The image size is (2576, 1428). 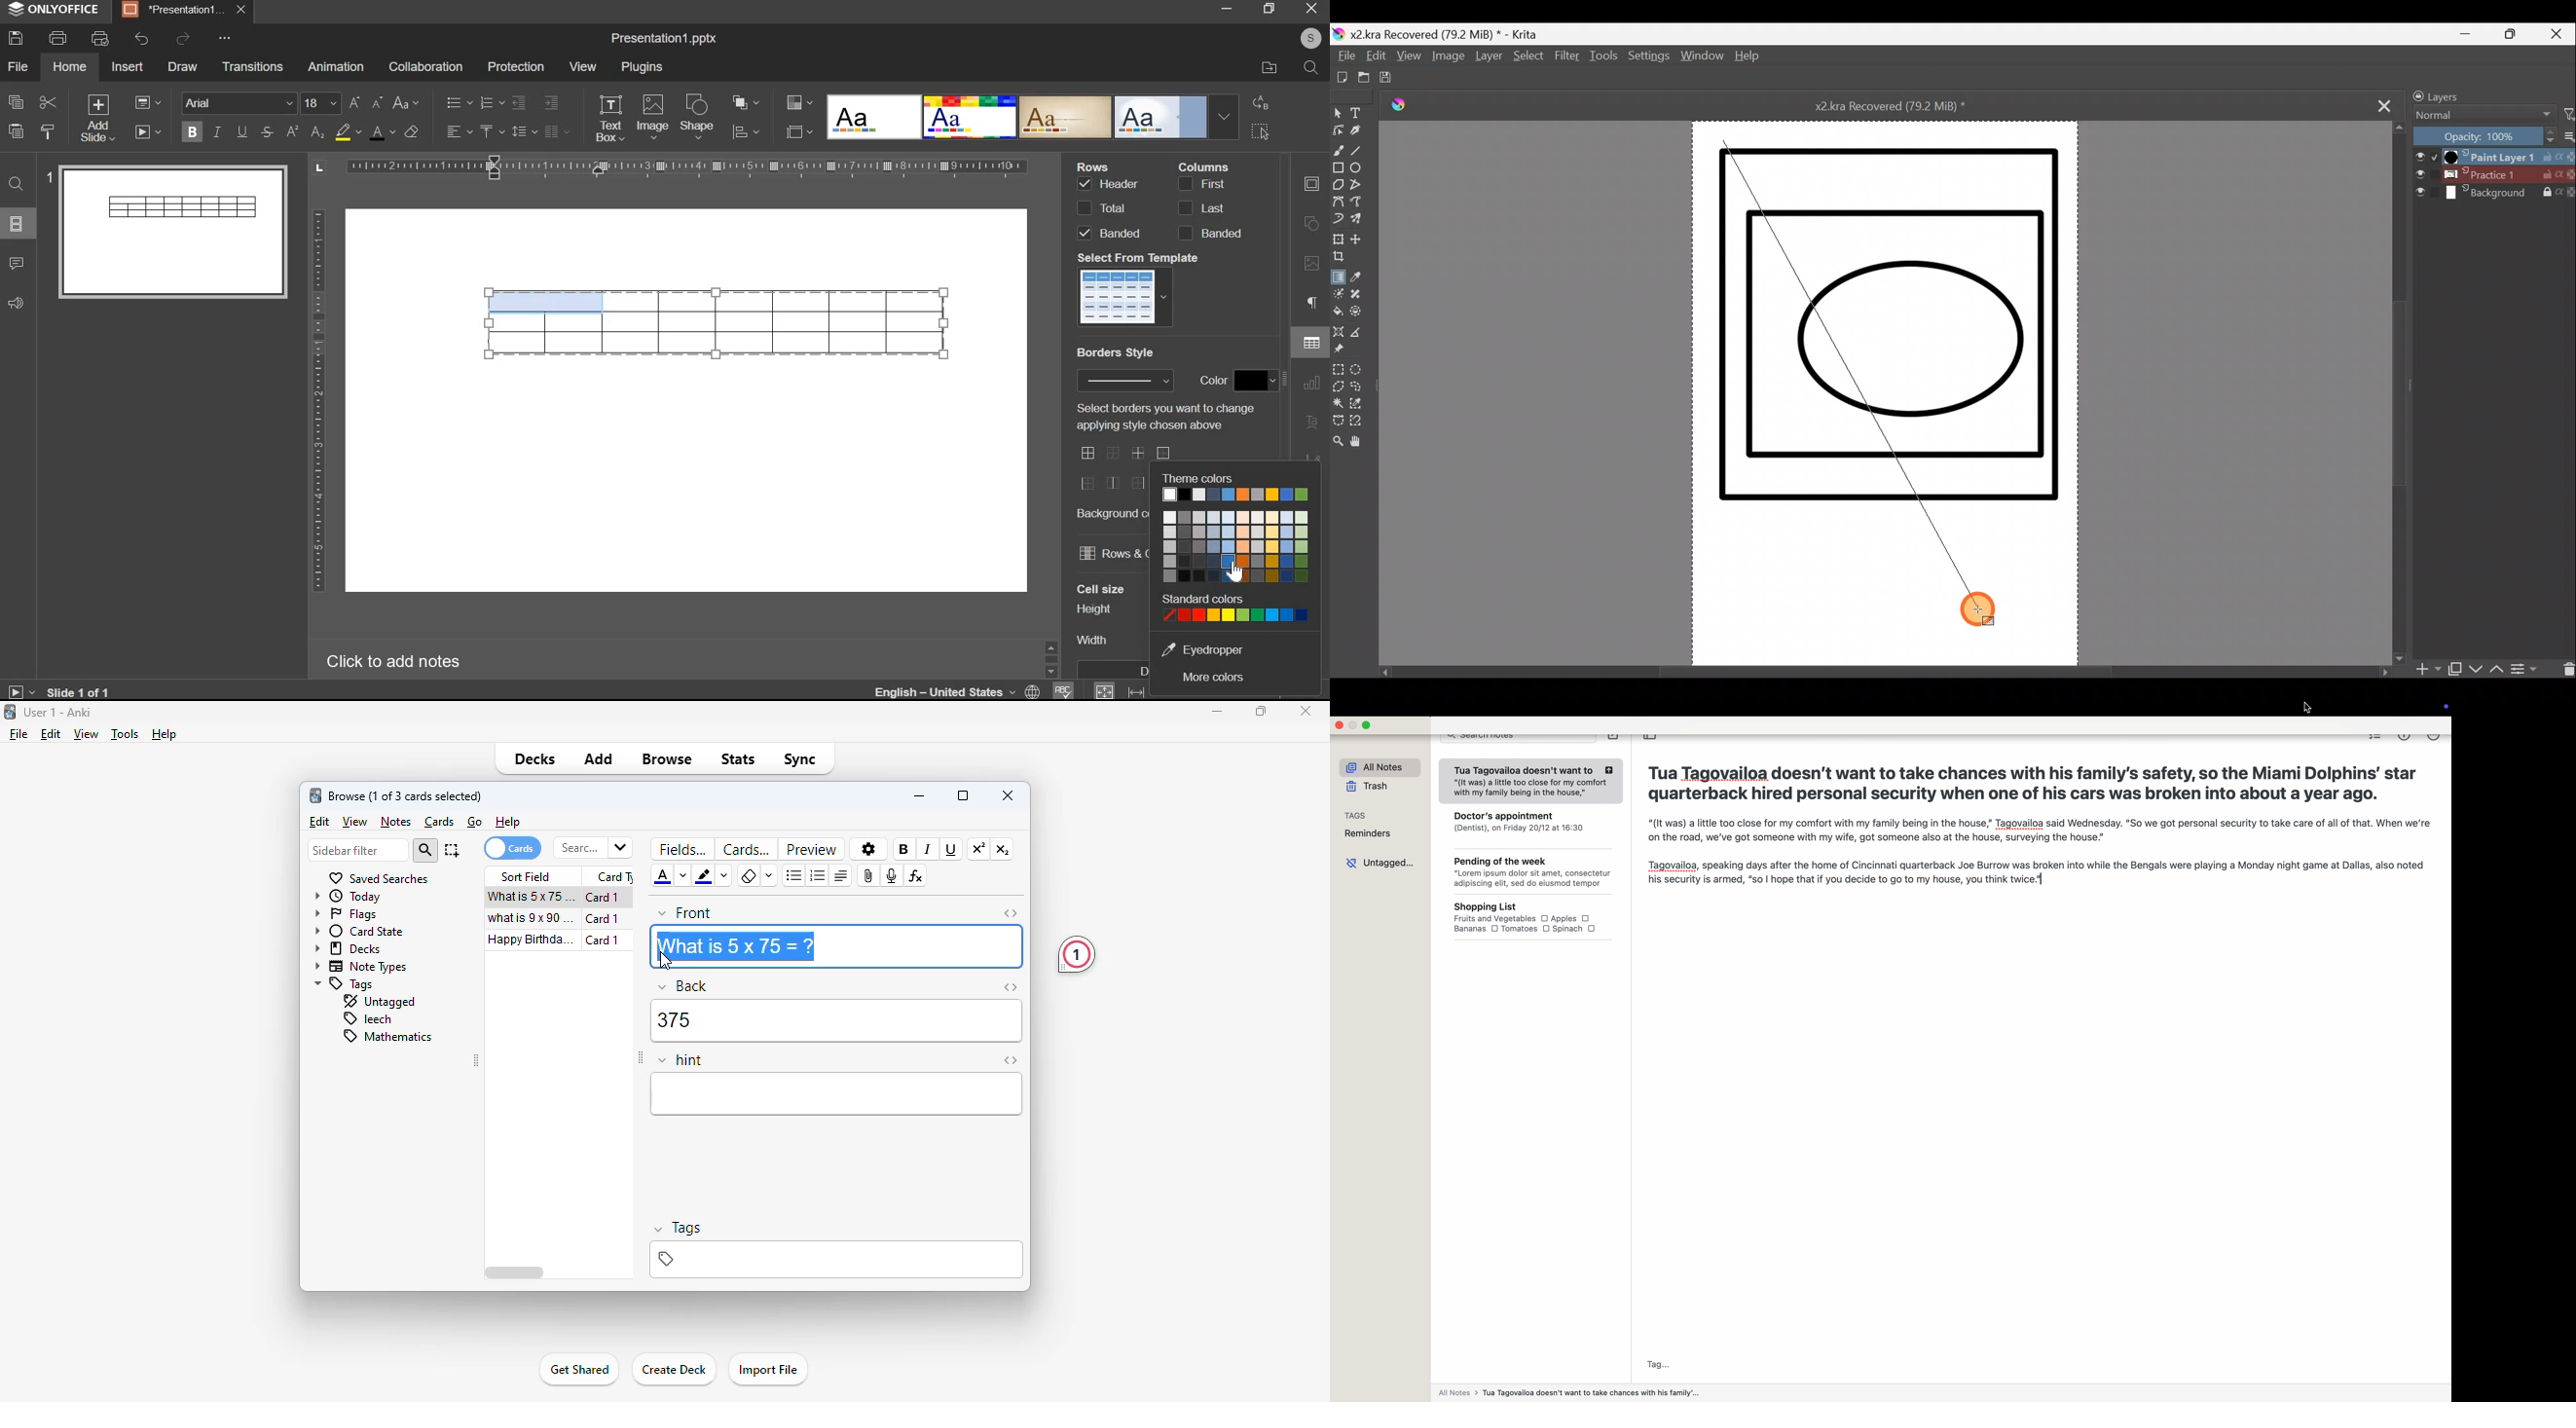 What do you see at coordinates (173, 230) in the screenshot?
I see `slide preview` at bounding box center [173, 230].